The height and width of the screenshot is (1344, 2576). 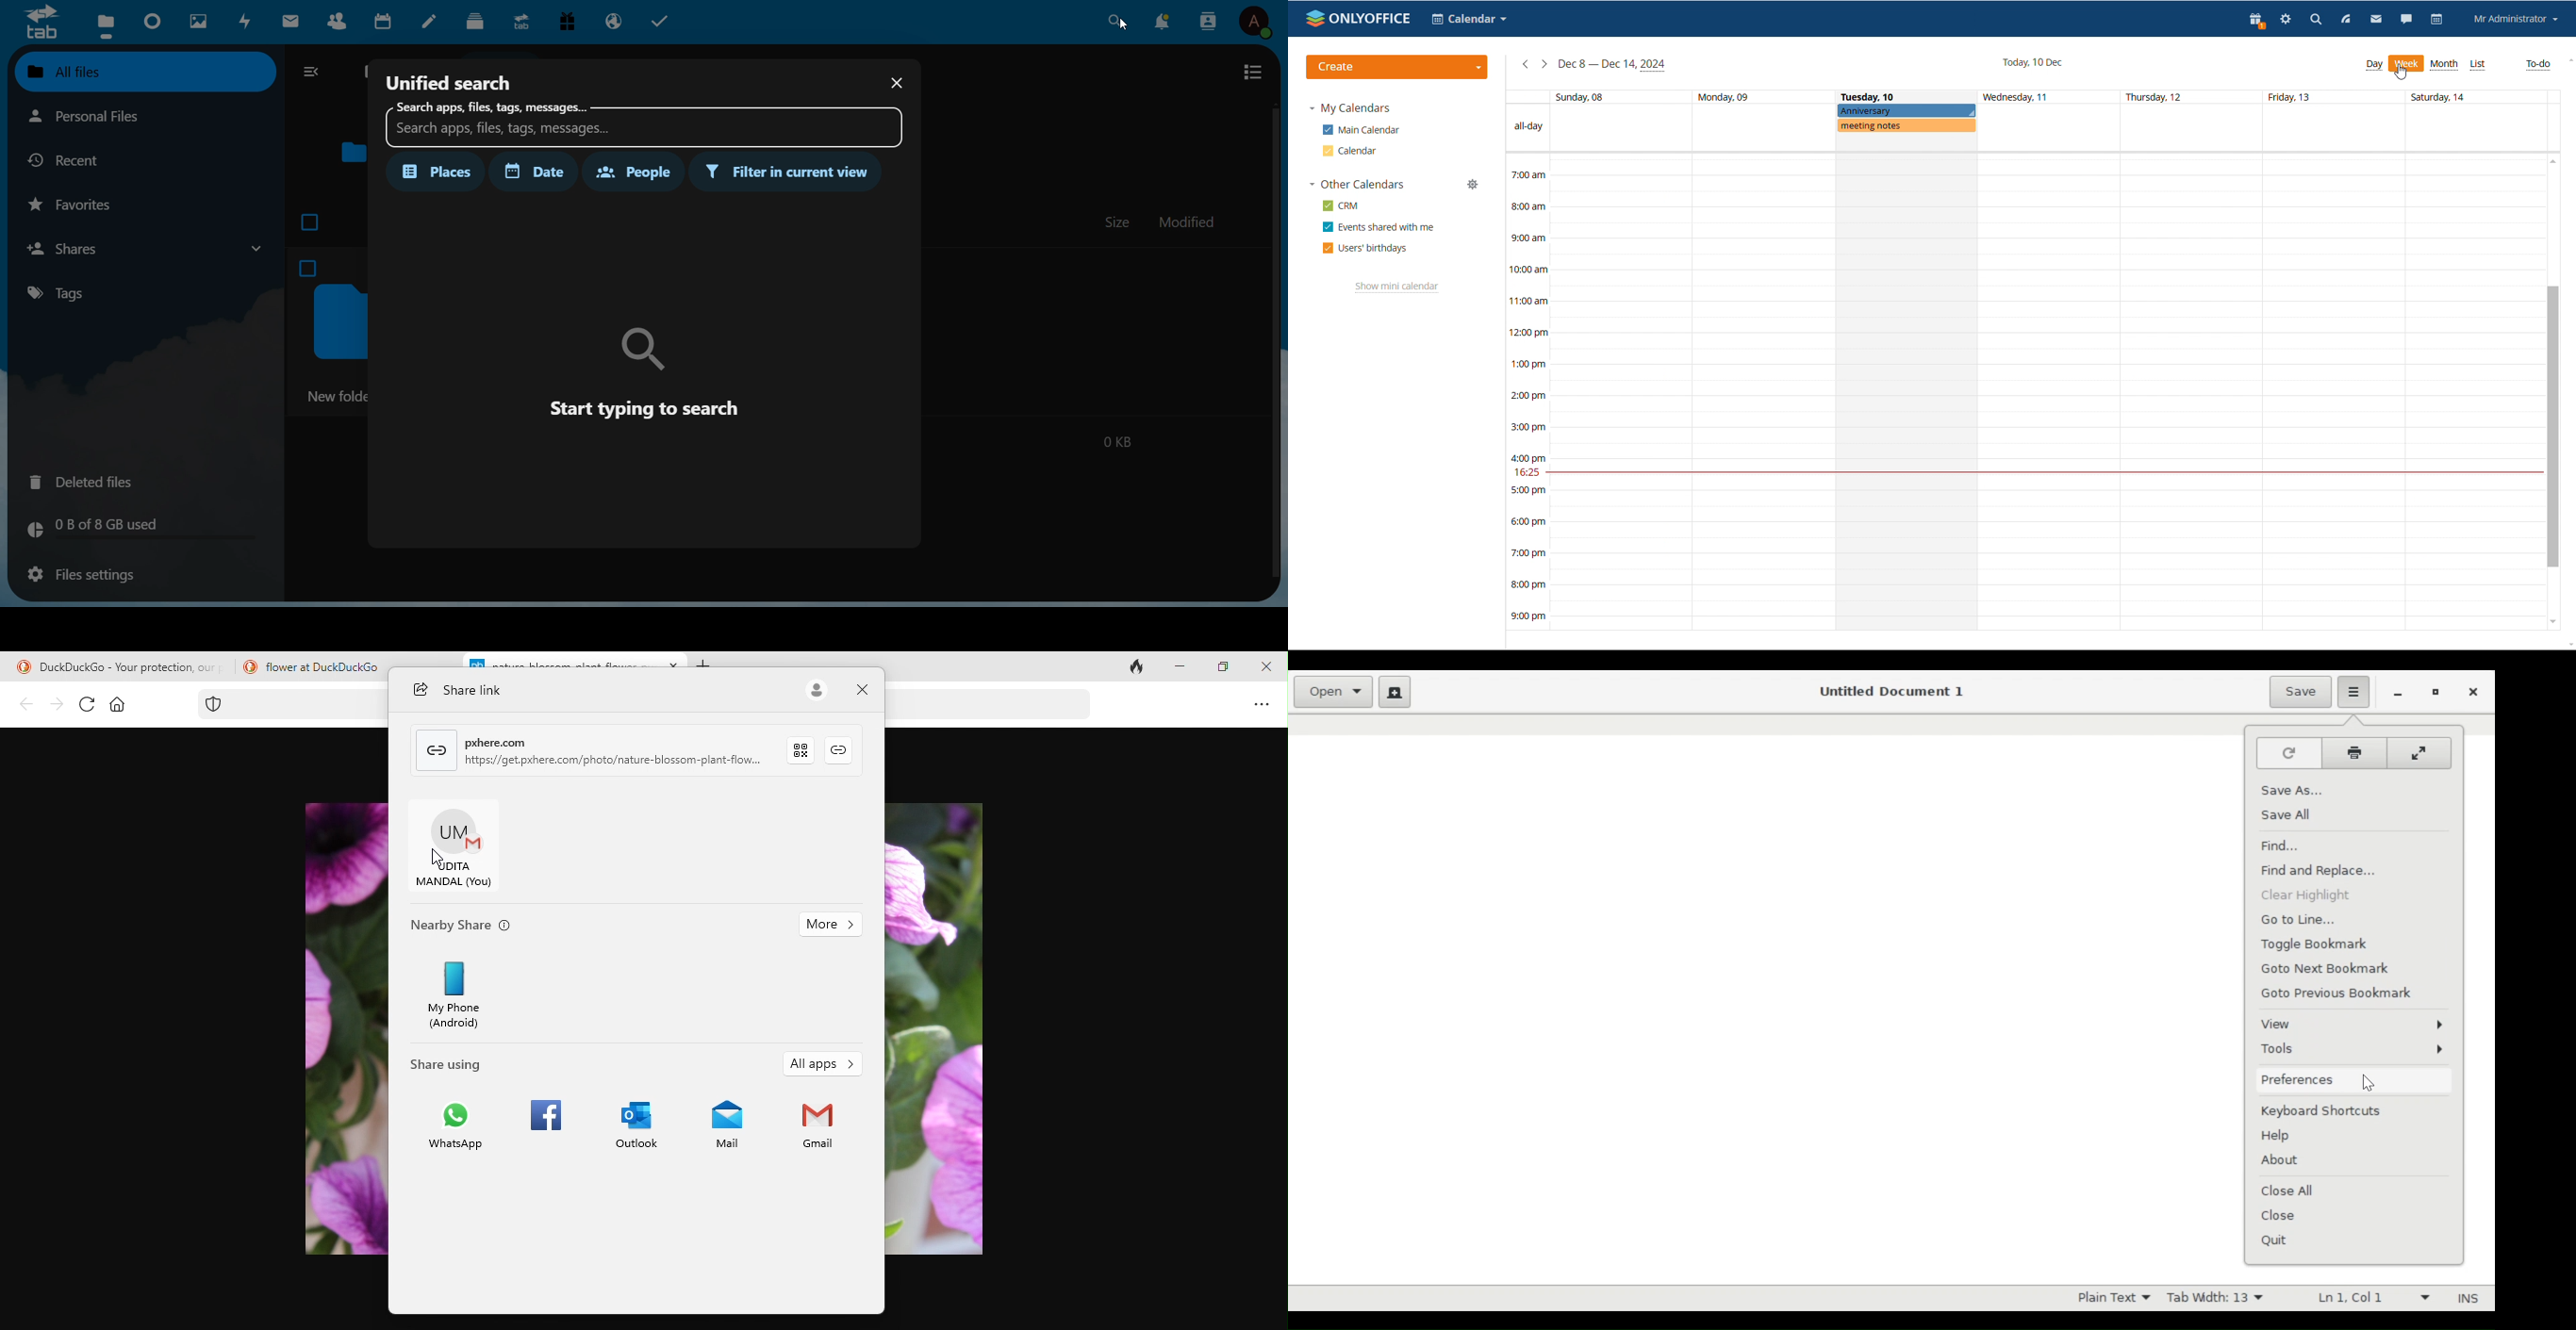 I want to click on free trial, so click(x=571, y=23).